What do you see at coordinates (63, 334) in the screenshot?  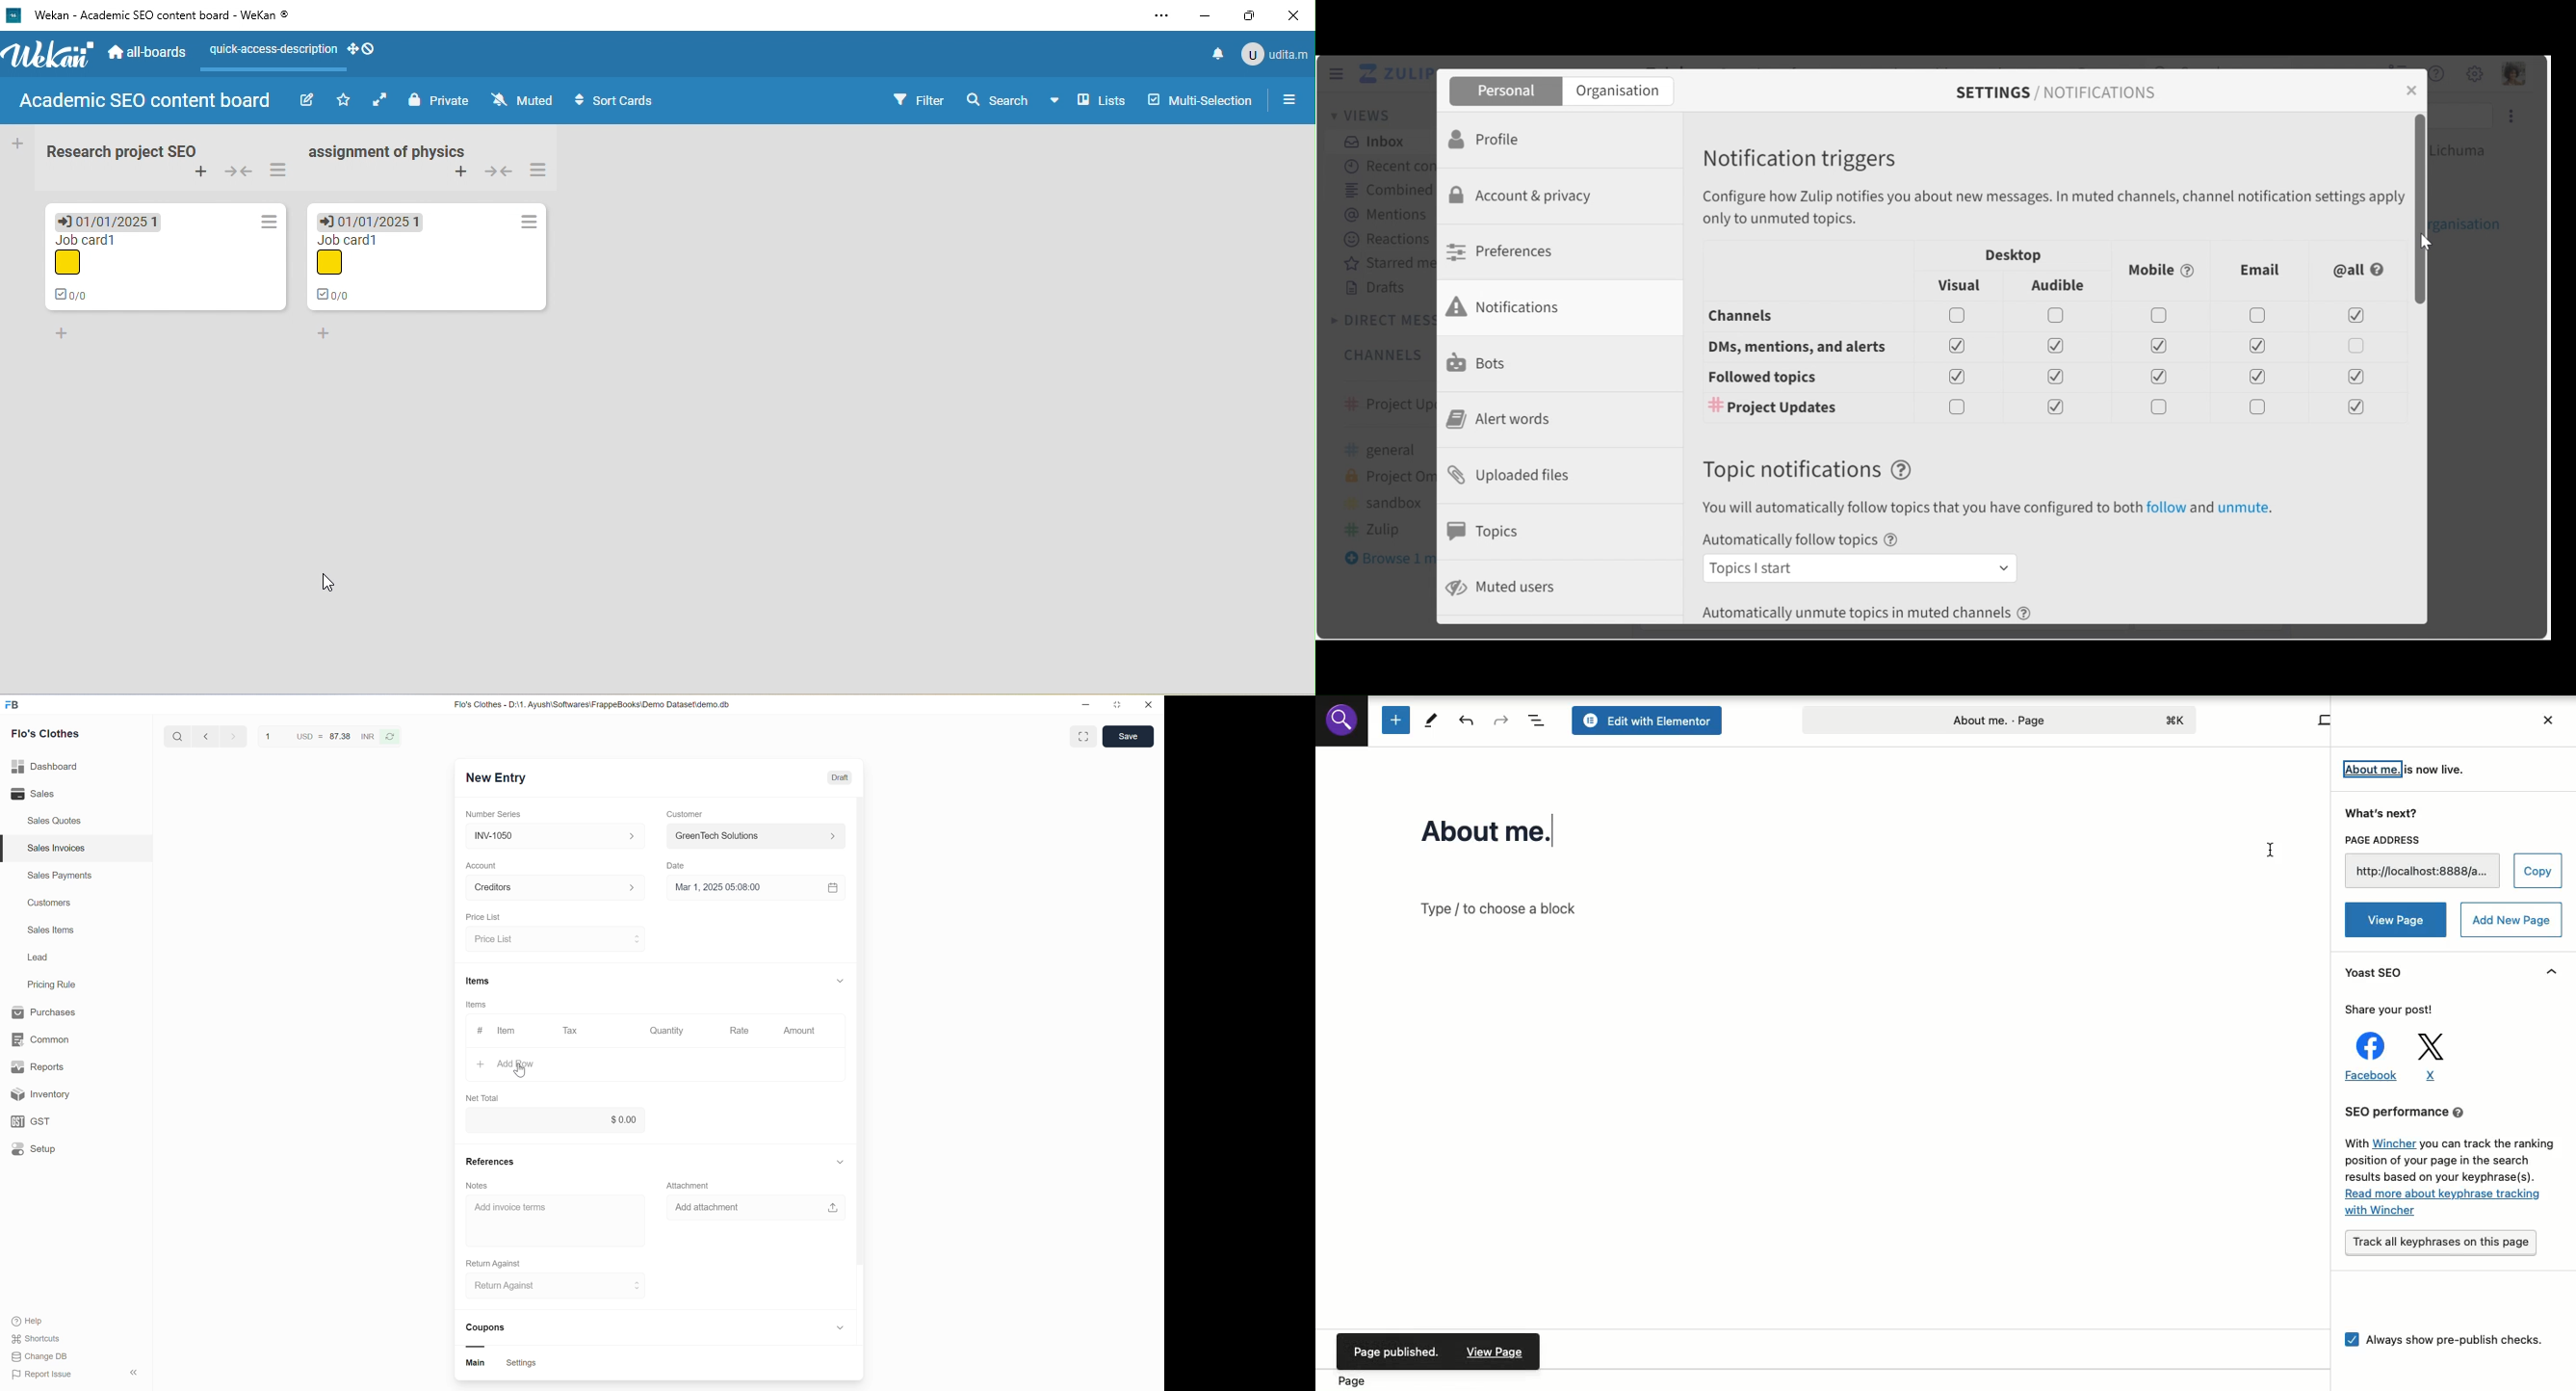 I see `add` at bounding box center [63, 334].